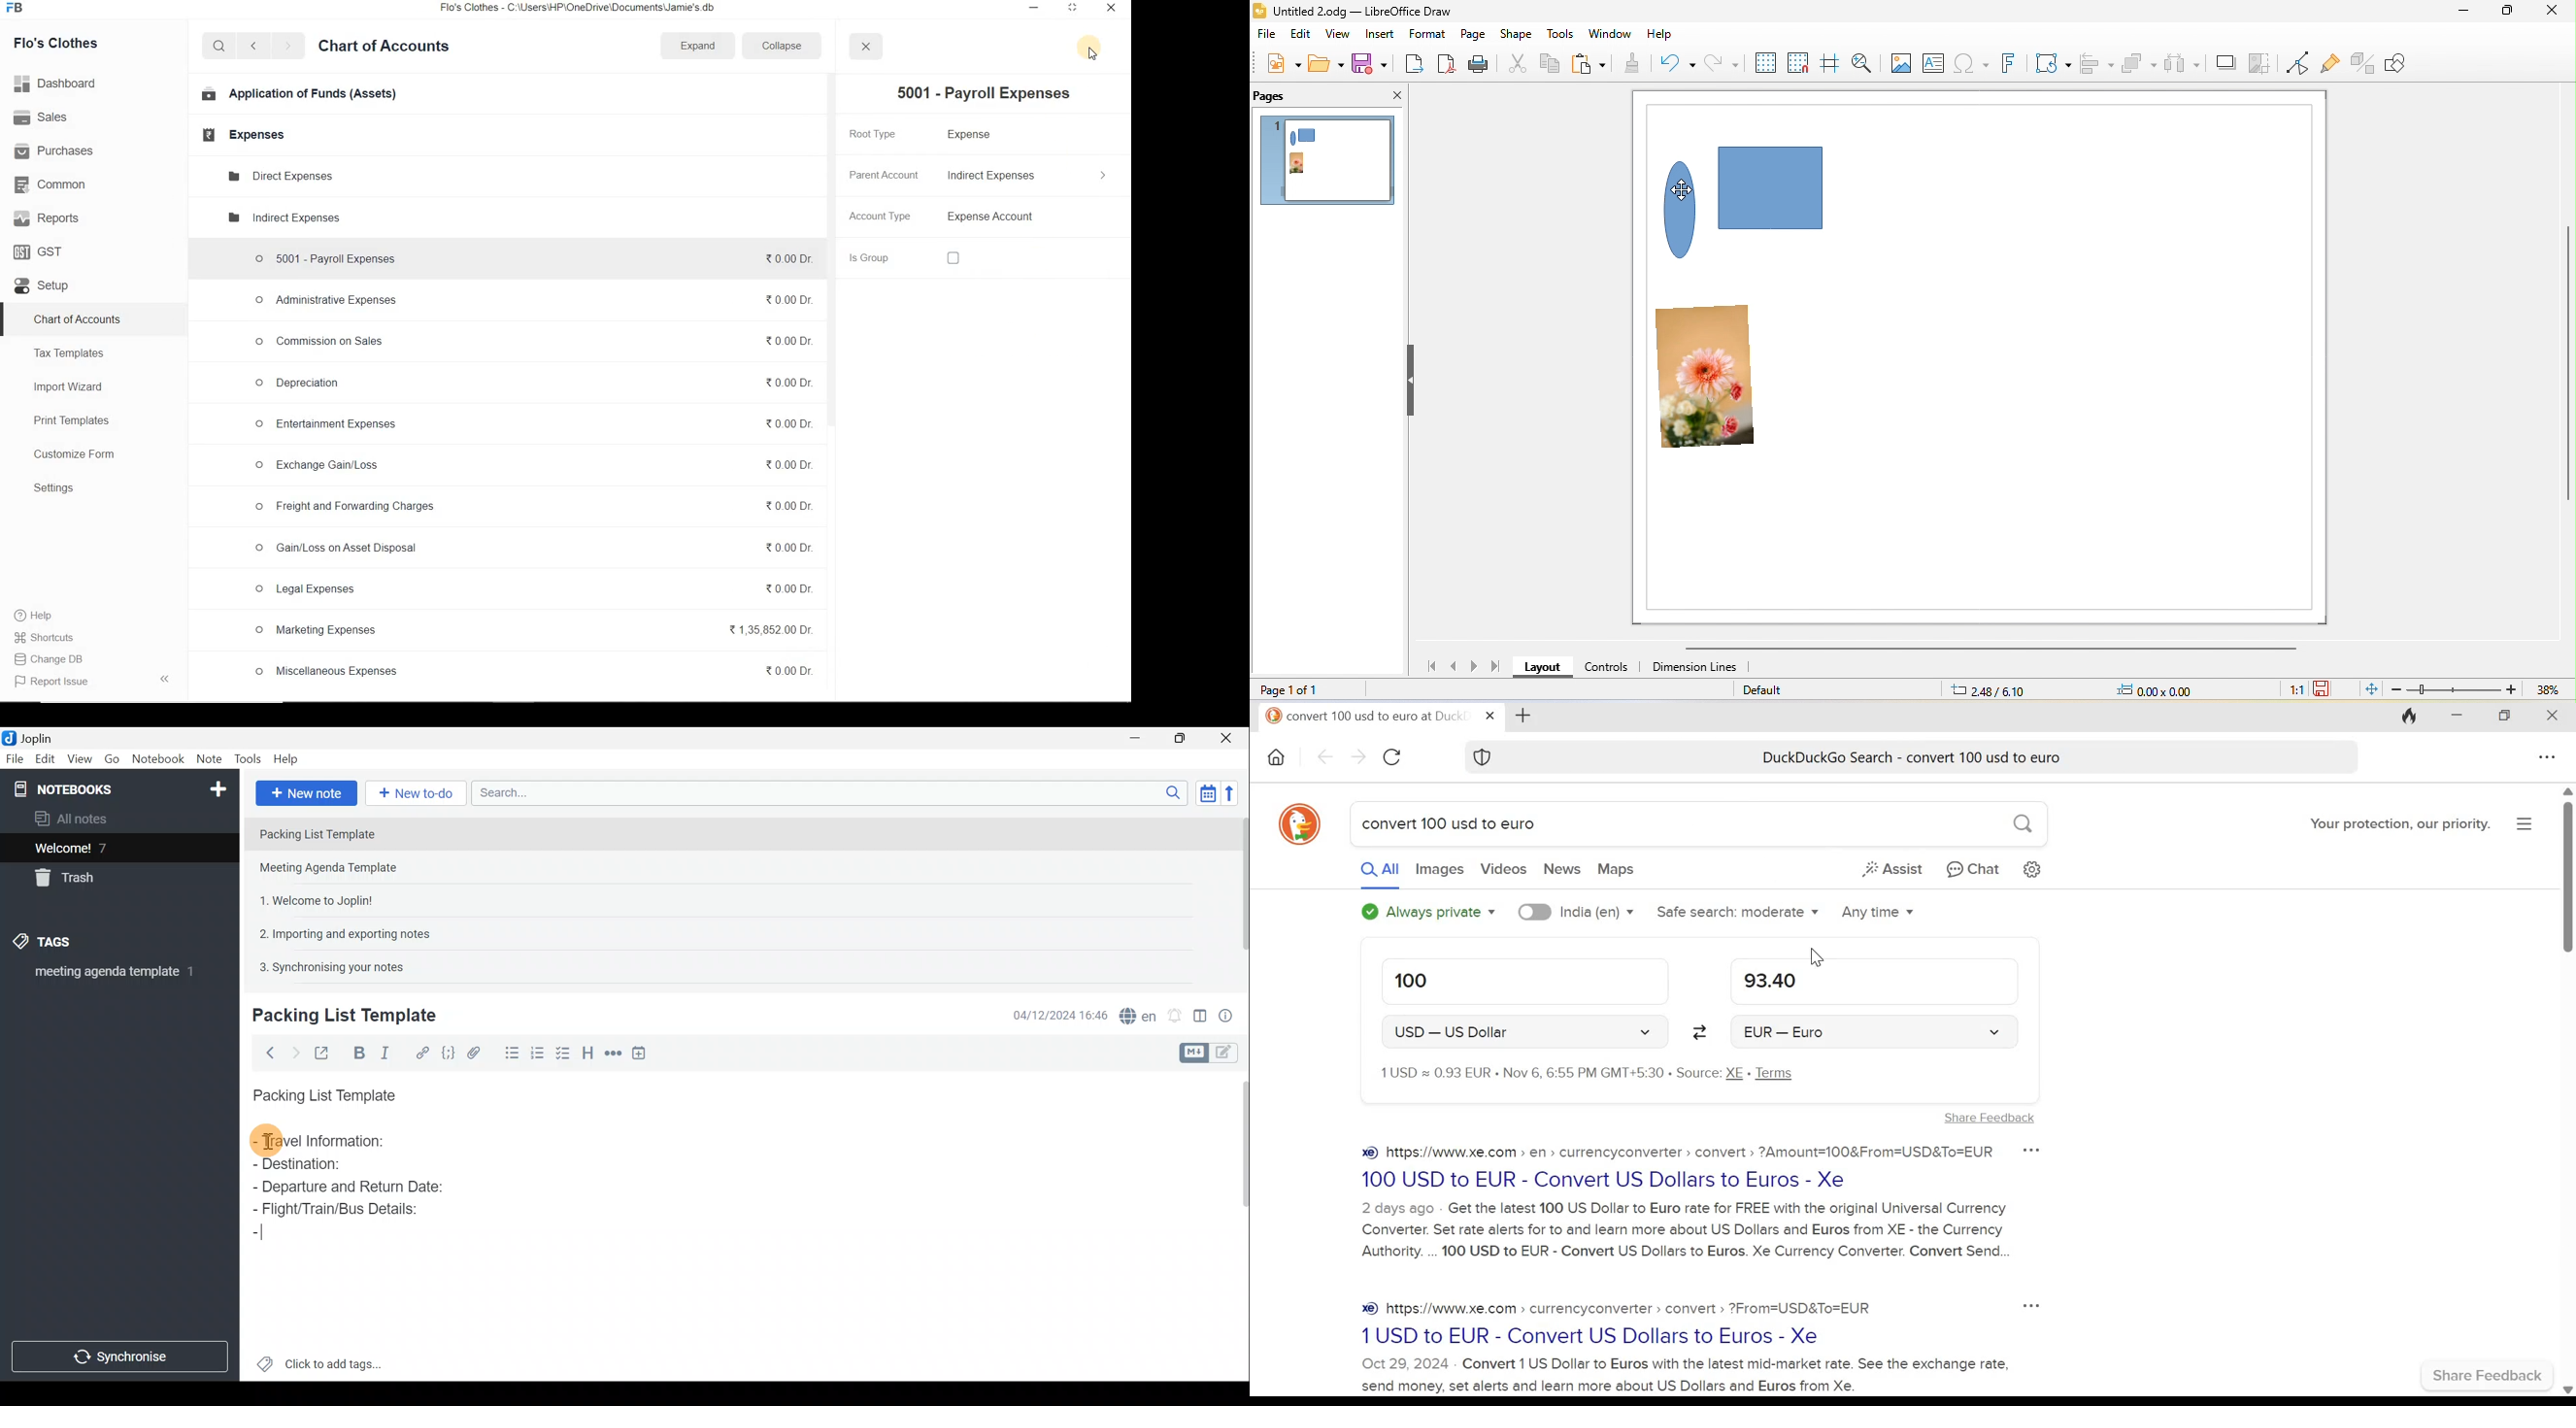 This screenshot has height=1428, width=2576. Describe the element at coordinates (81, 759) in the screenshot. I see `View` at that location.